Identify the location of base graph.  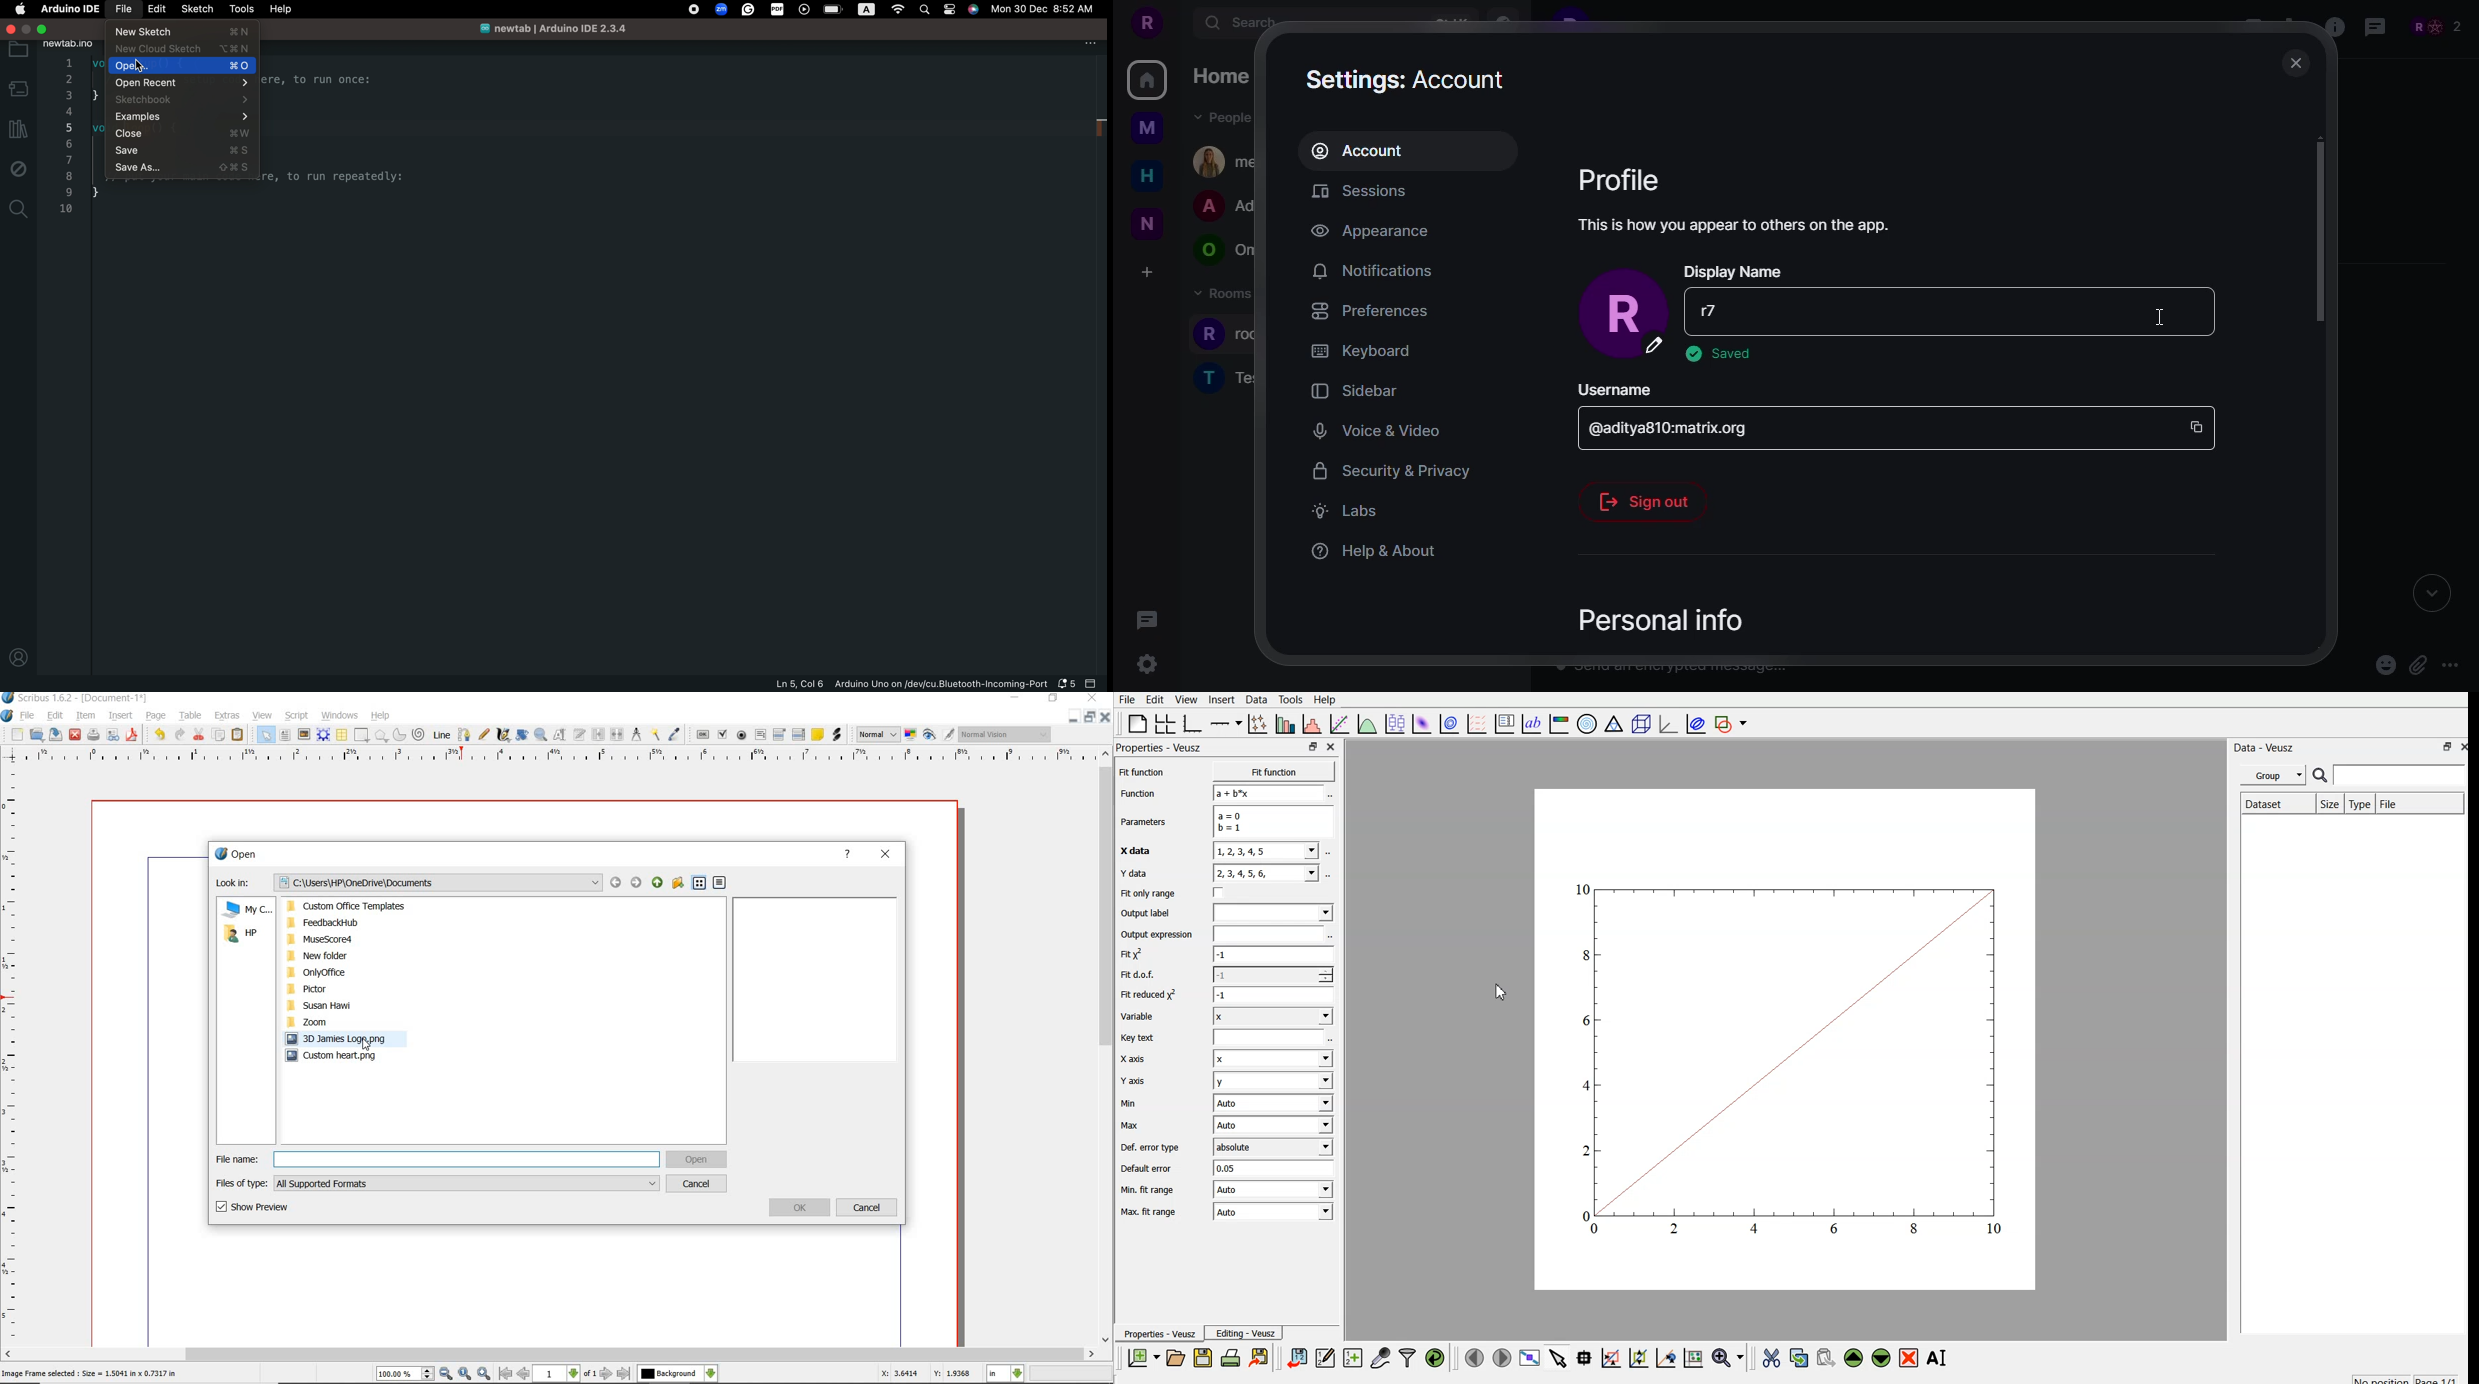
(1192, 725).